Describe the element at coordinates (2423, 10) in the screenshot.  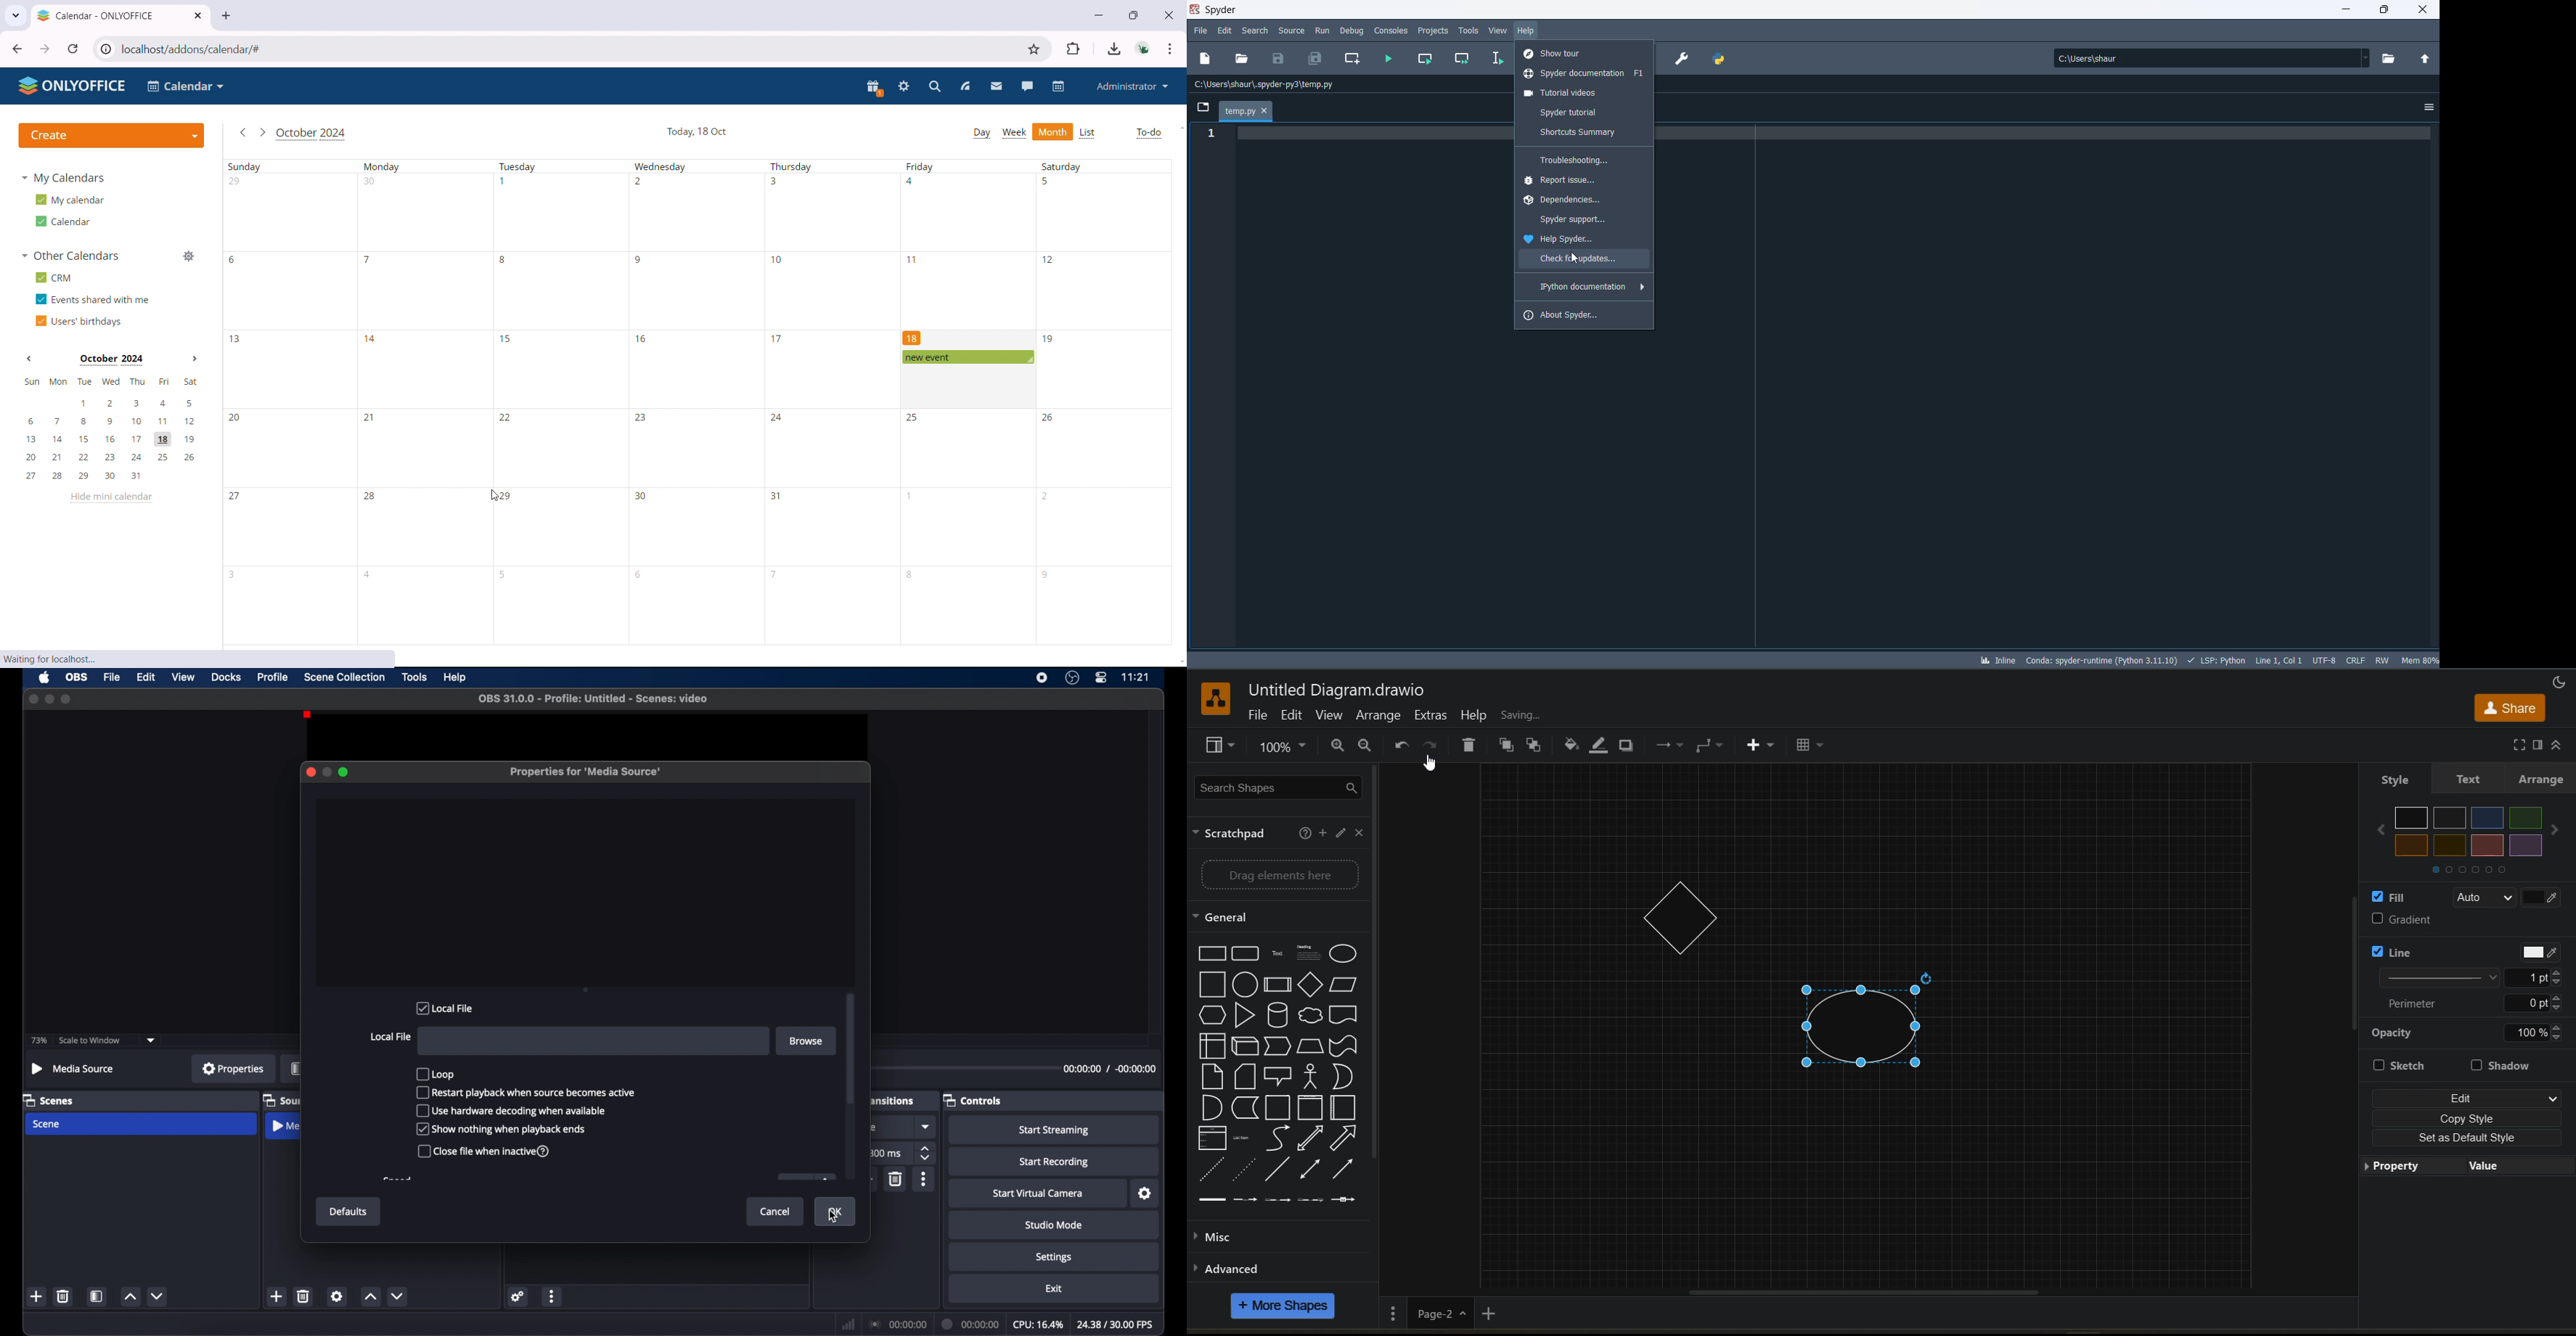
I see `close` at that location.